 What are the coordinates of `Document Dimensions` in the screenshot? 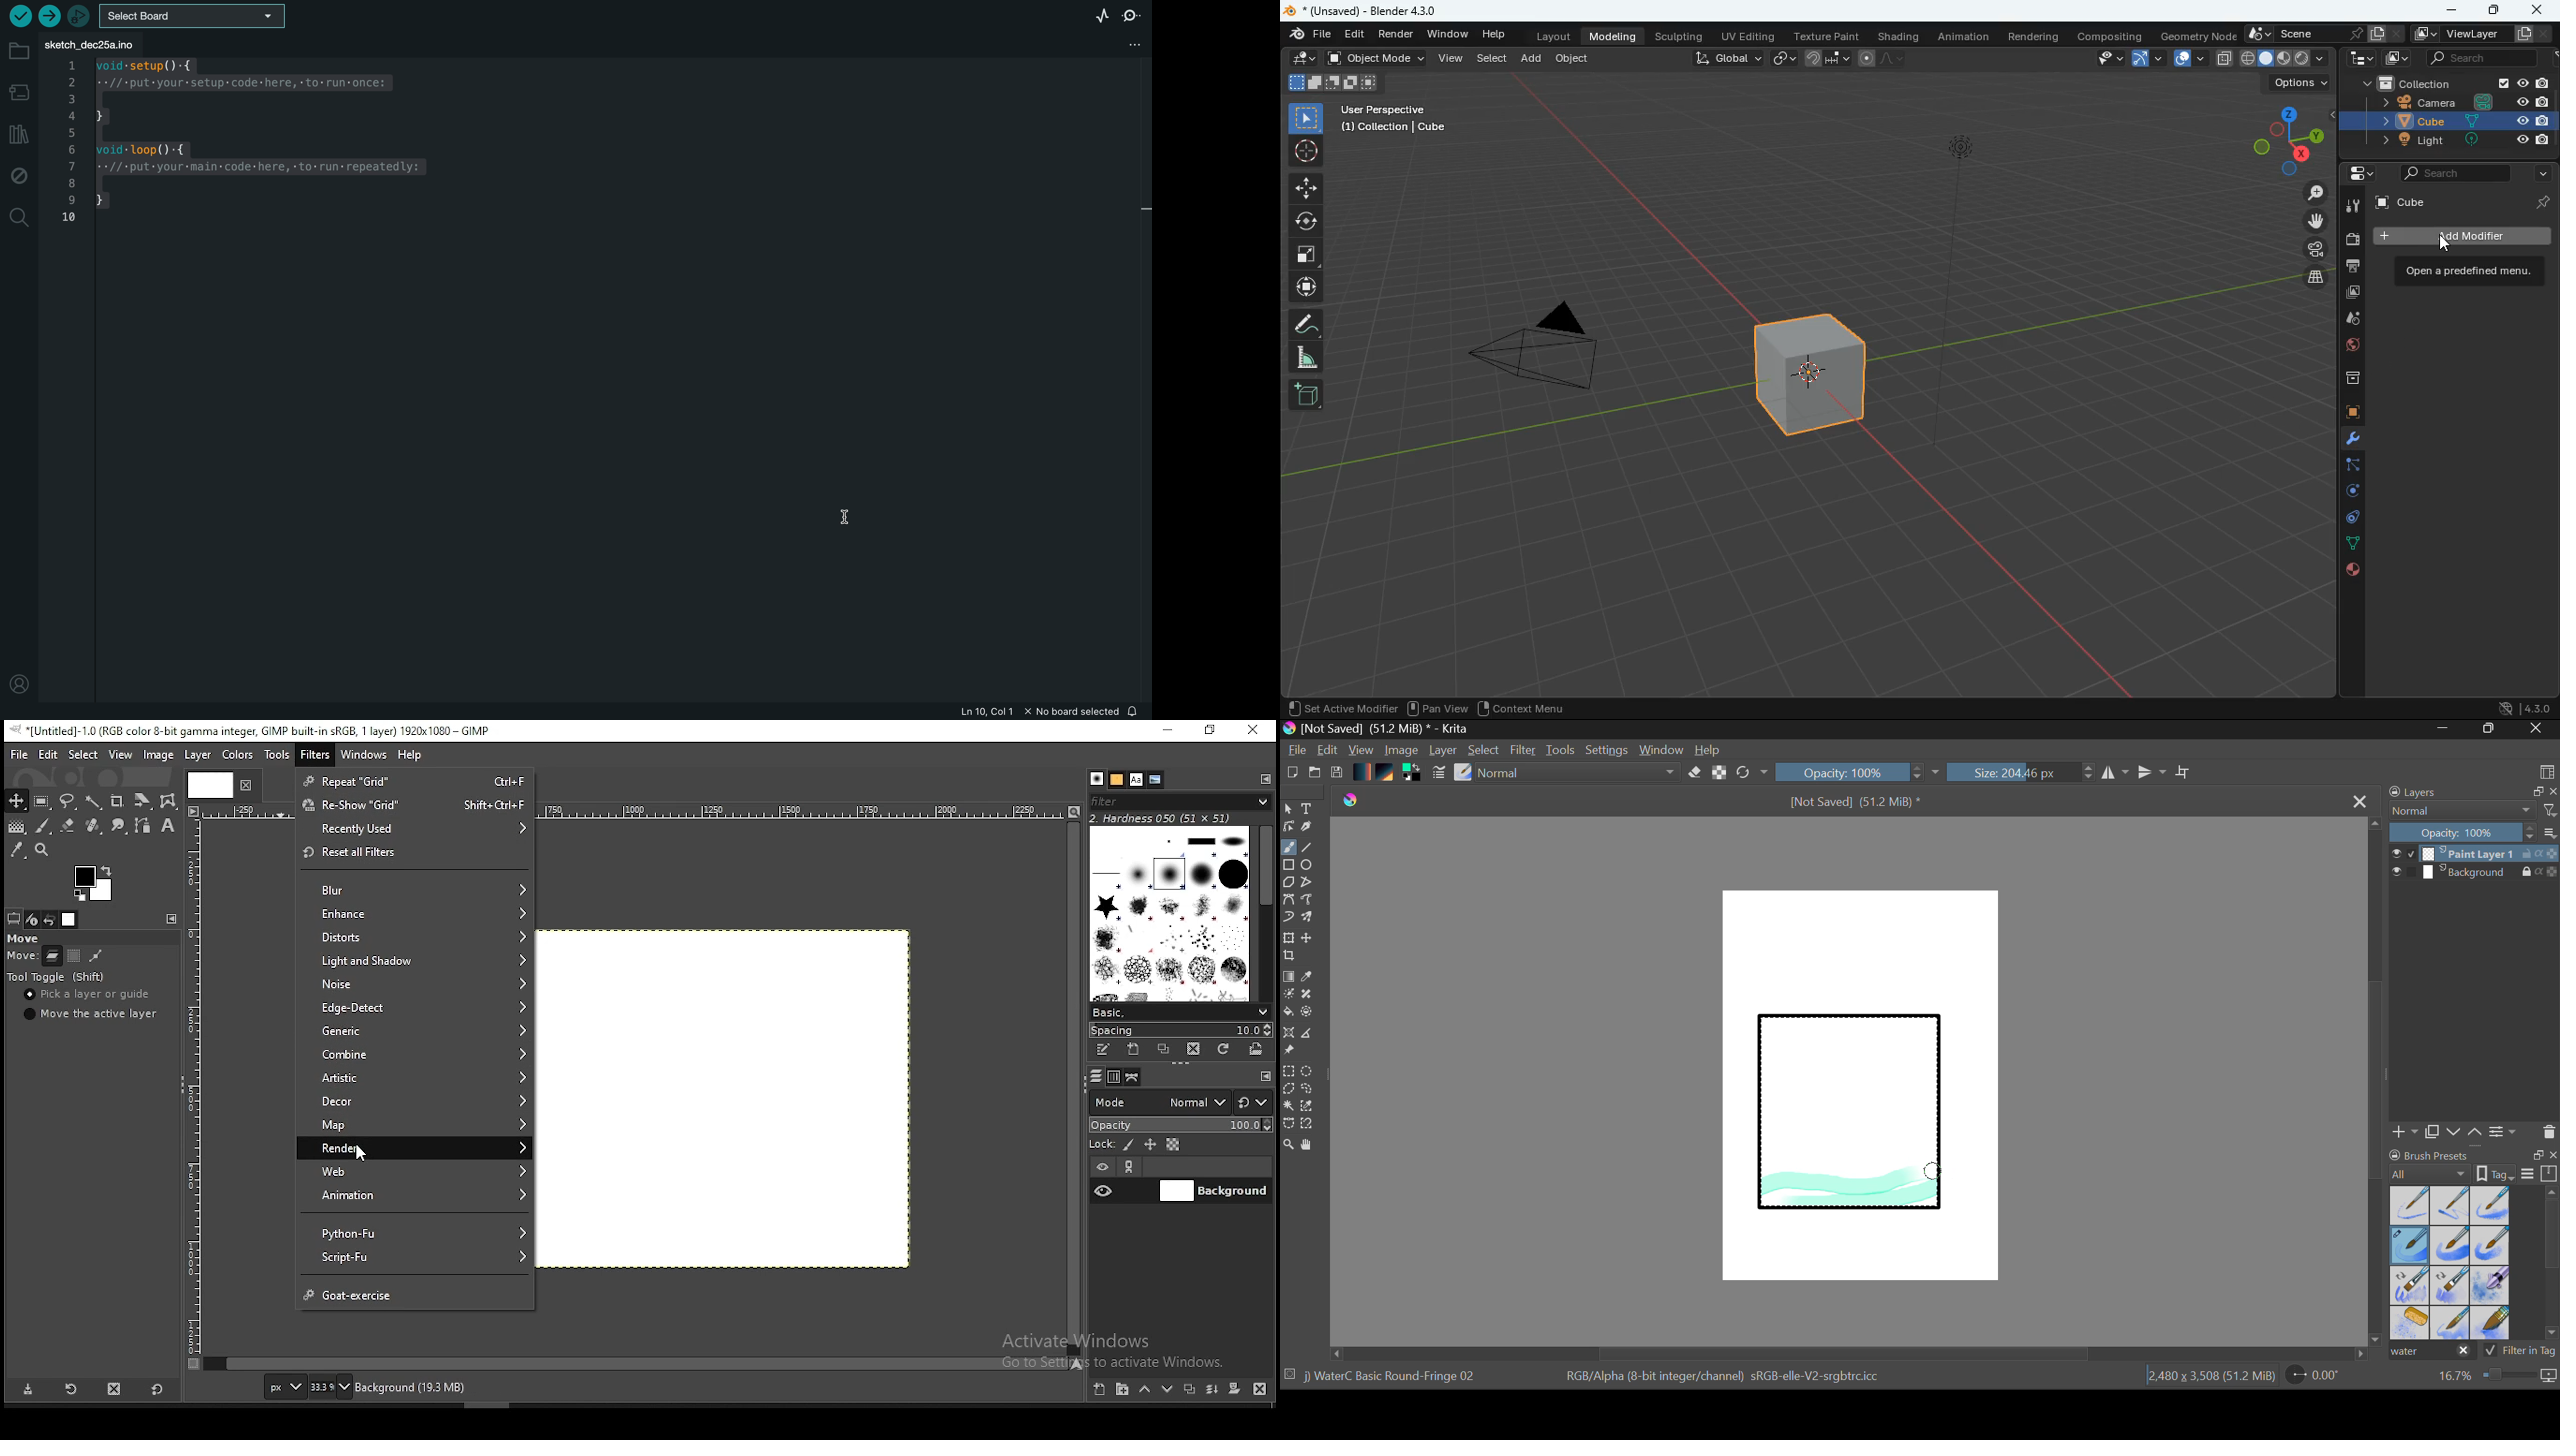 It's located at (2211, 1379).